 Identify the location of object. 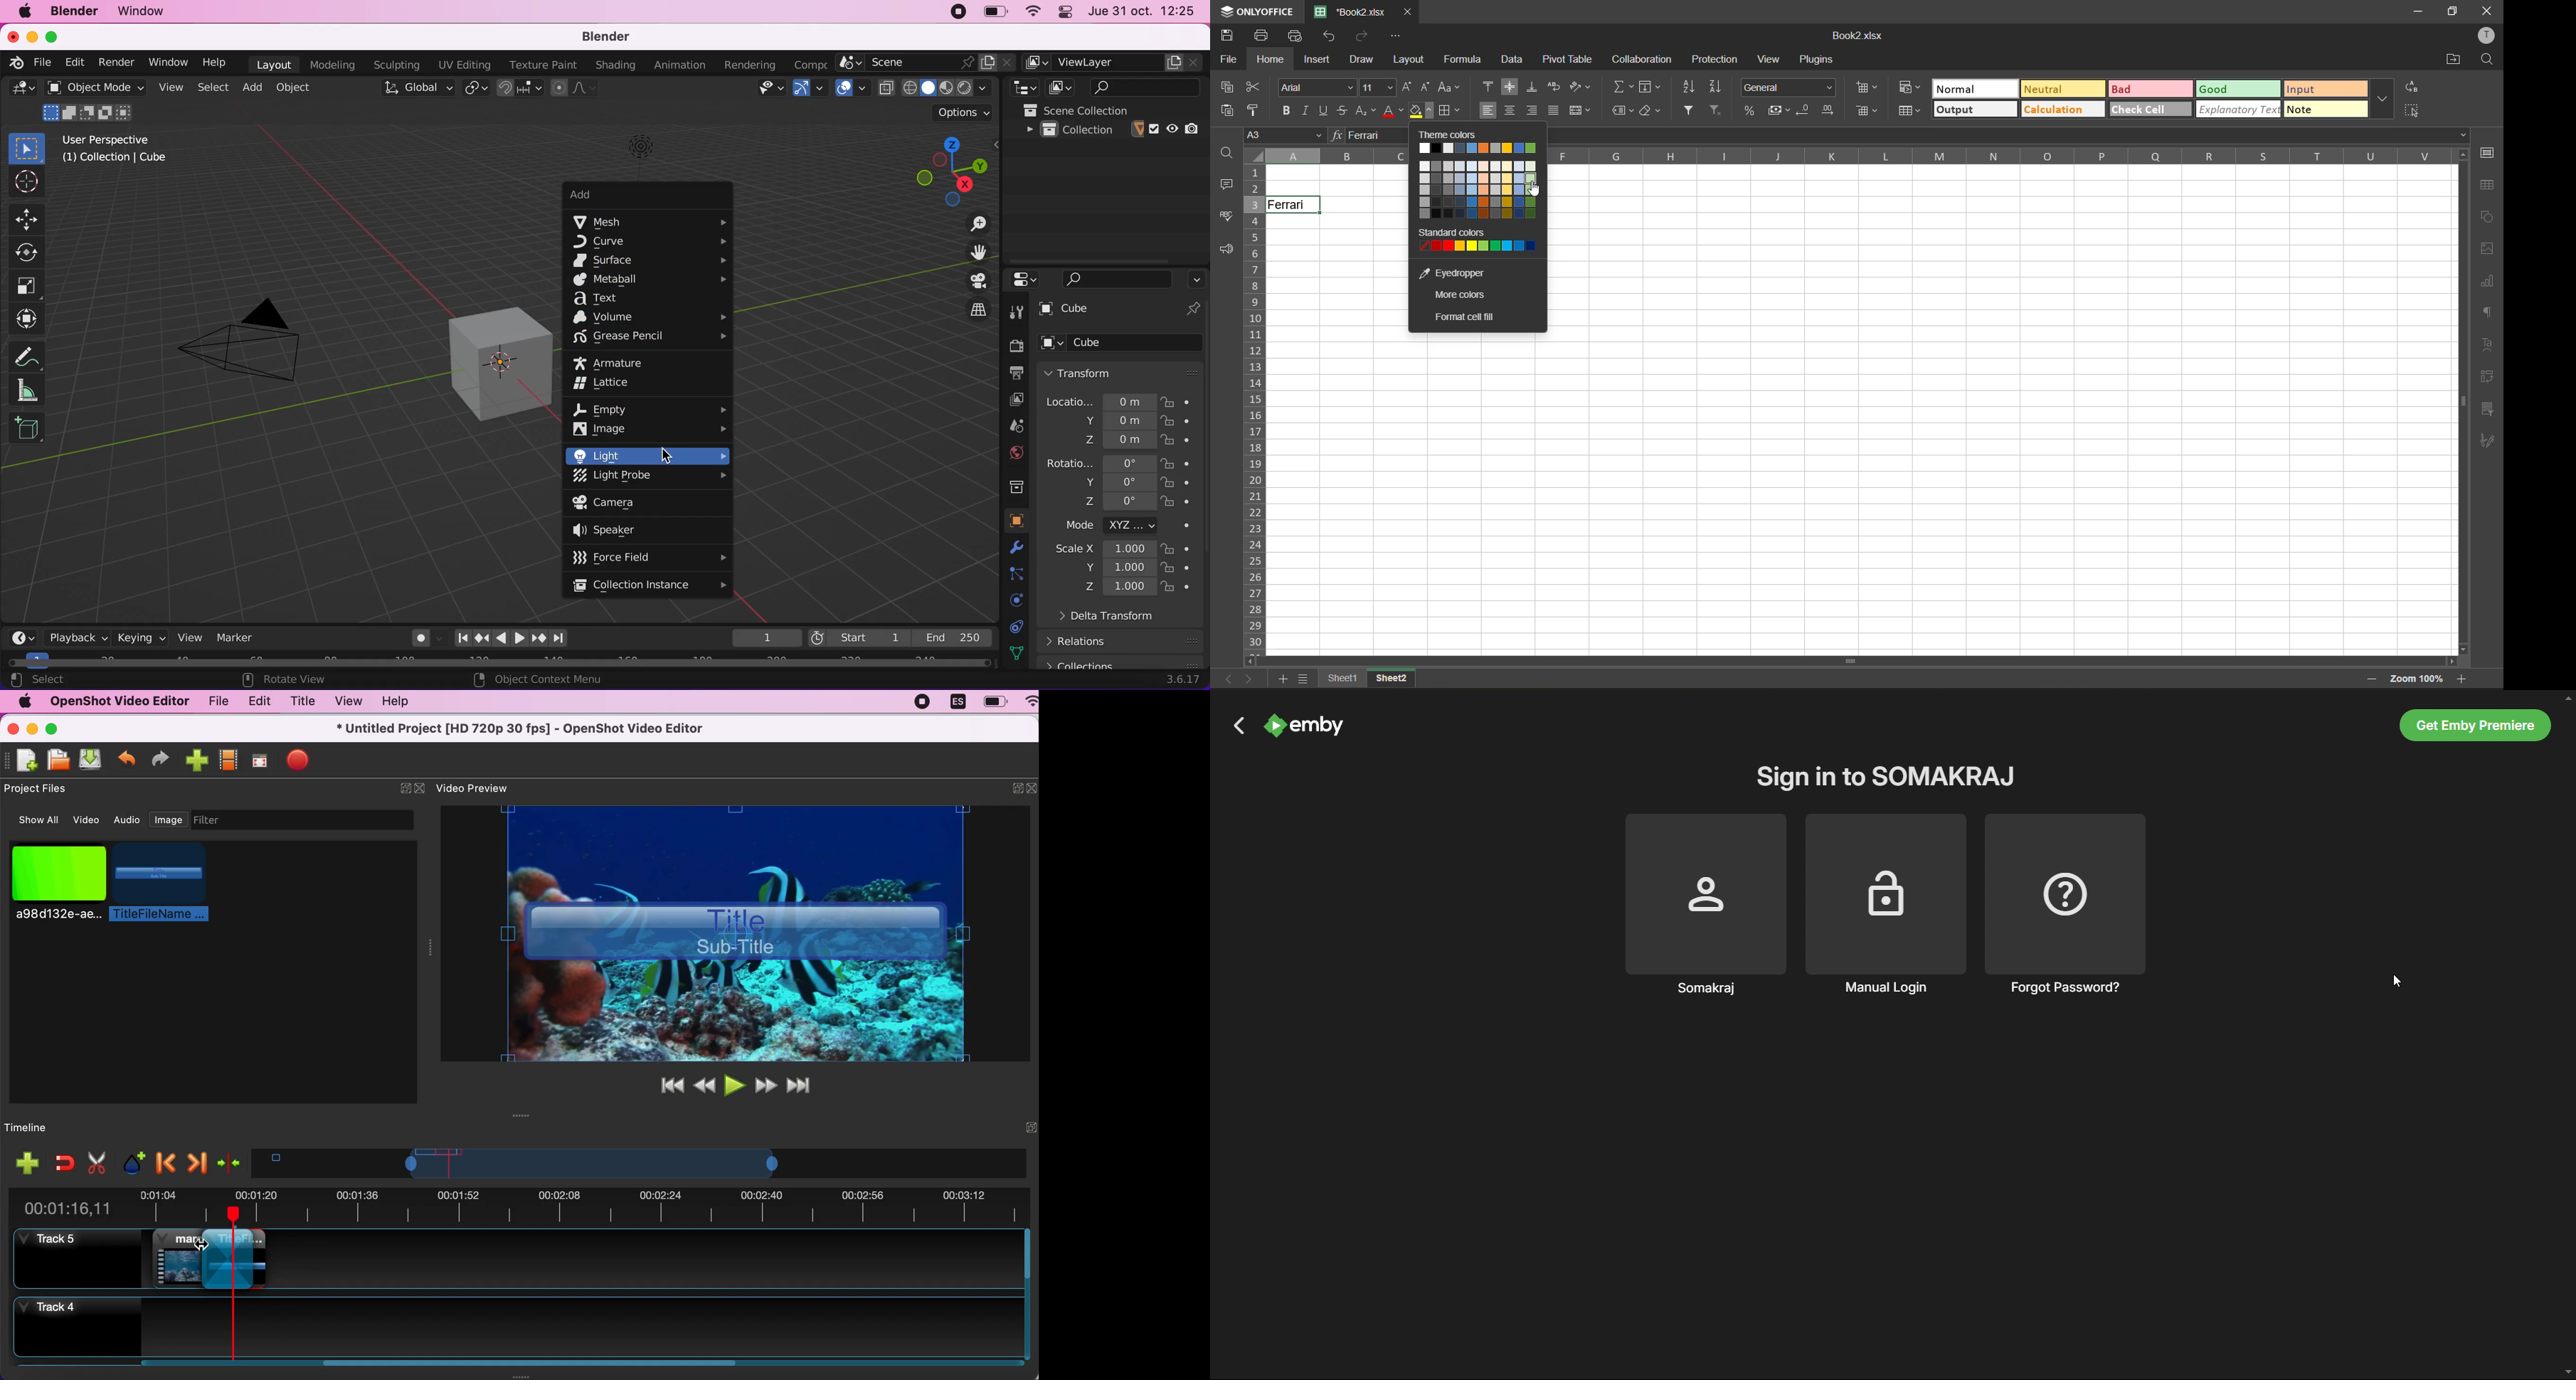
(293, 88).